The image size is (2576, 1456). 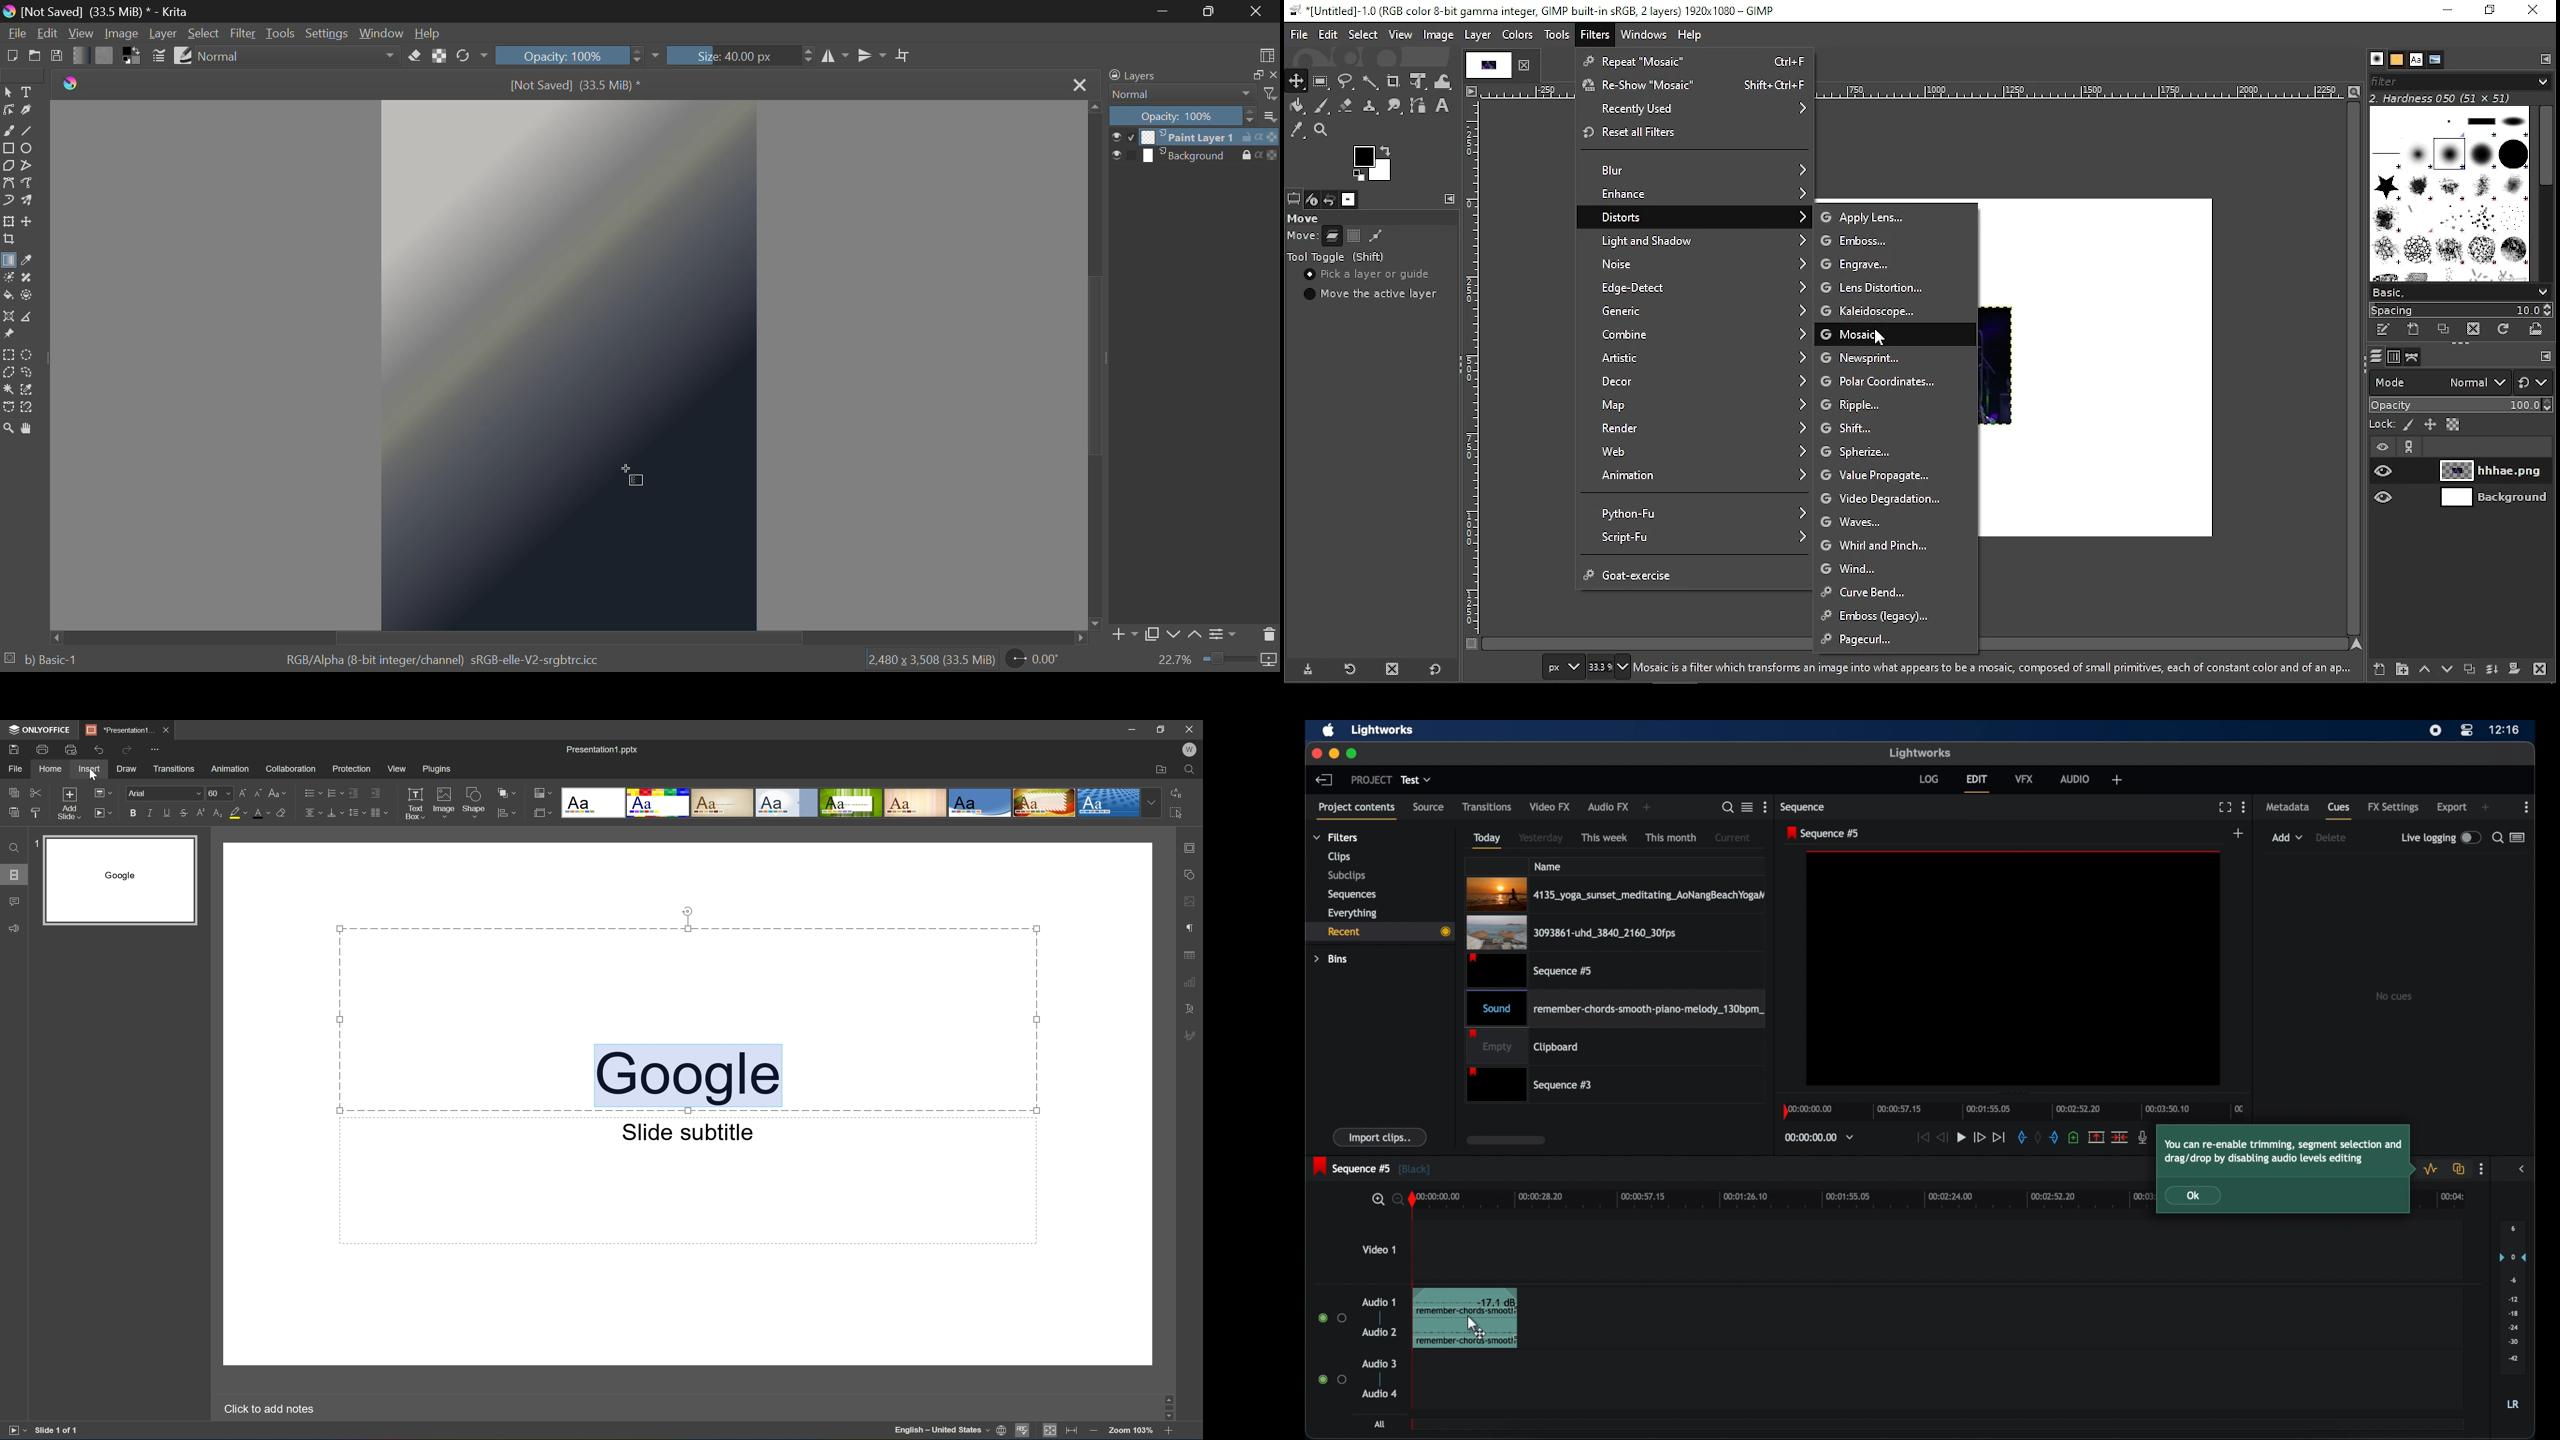 What do you see at coordinates (174, 769) in the screenshot?
I see `Transitions` at bounding box center [174, 769].